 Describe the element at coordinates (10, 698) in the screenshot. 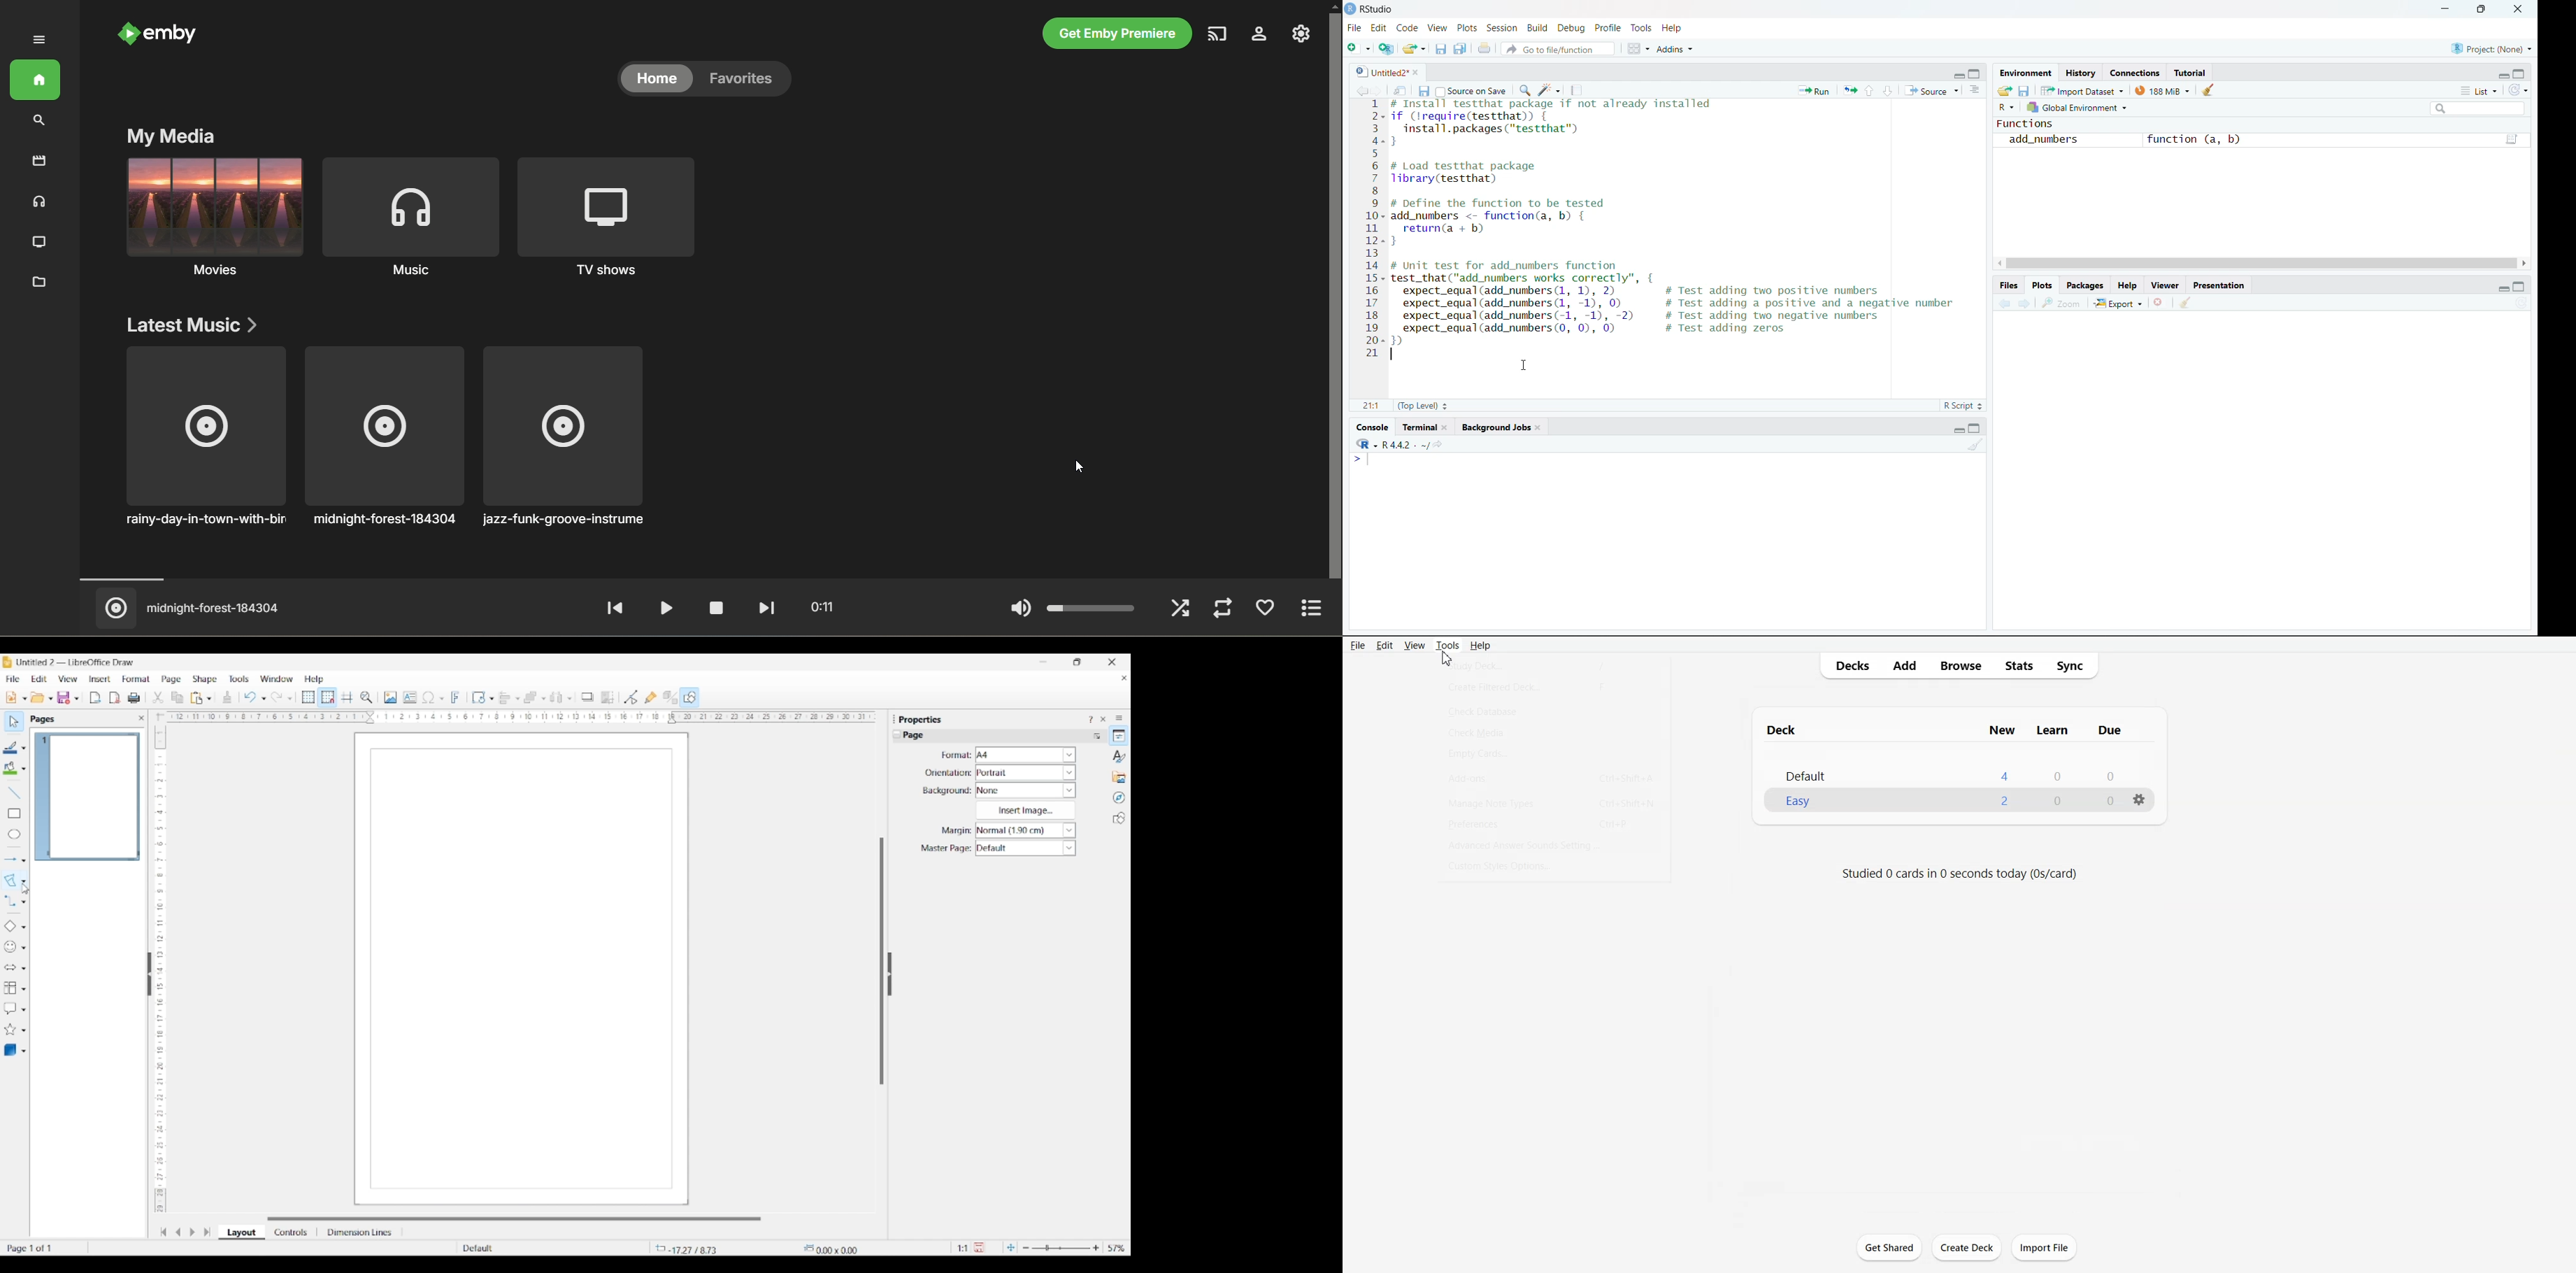

I see `Selected new document` at that location.